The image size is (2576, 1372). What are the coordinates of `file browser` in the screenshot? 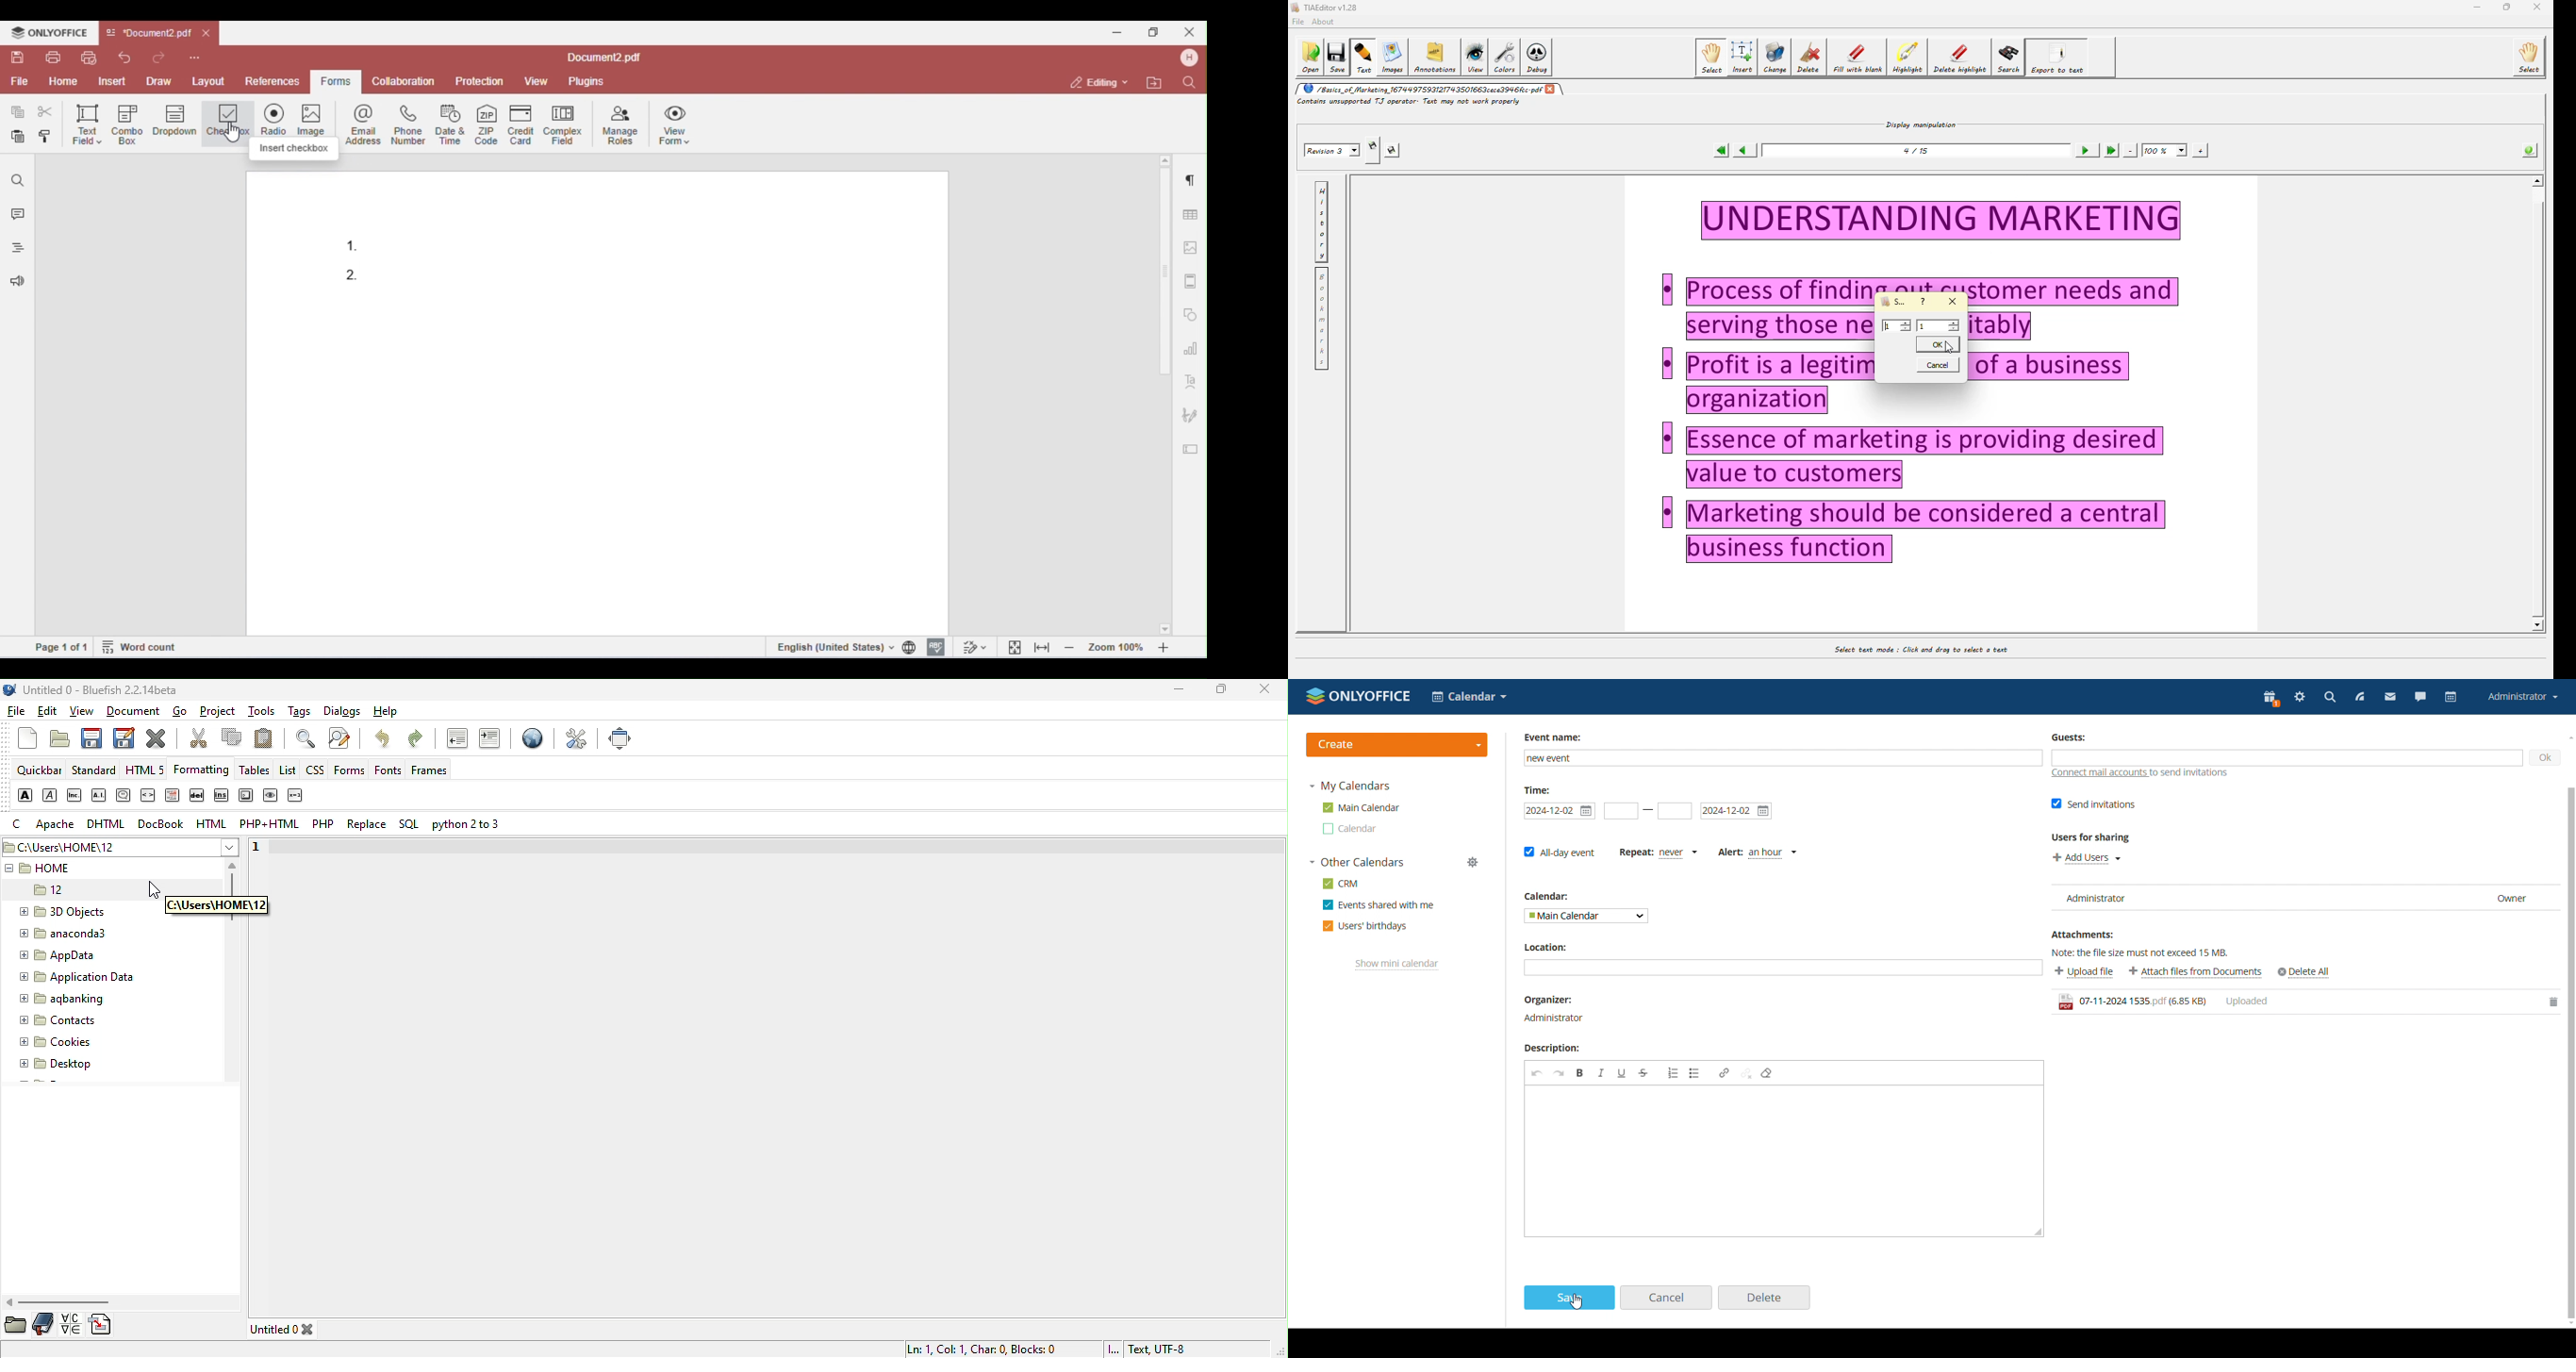 It's located at (16, 1325).